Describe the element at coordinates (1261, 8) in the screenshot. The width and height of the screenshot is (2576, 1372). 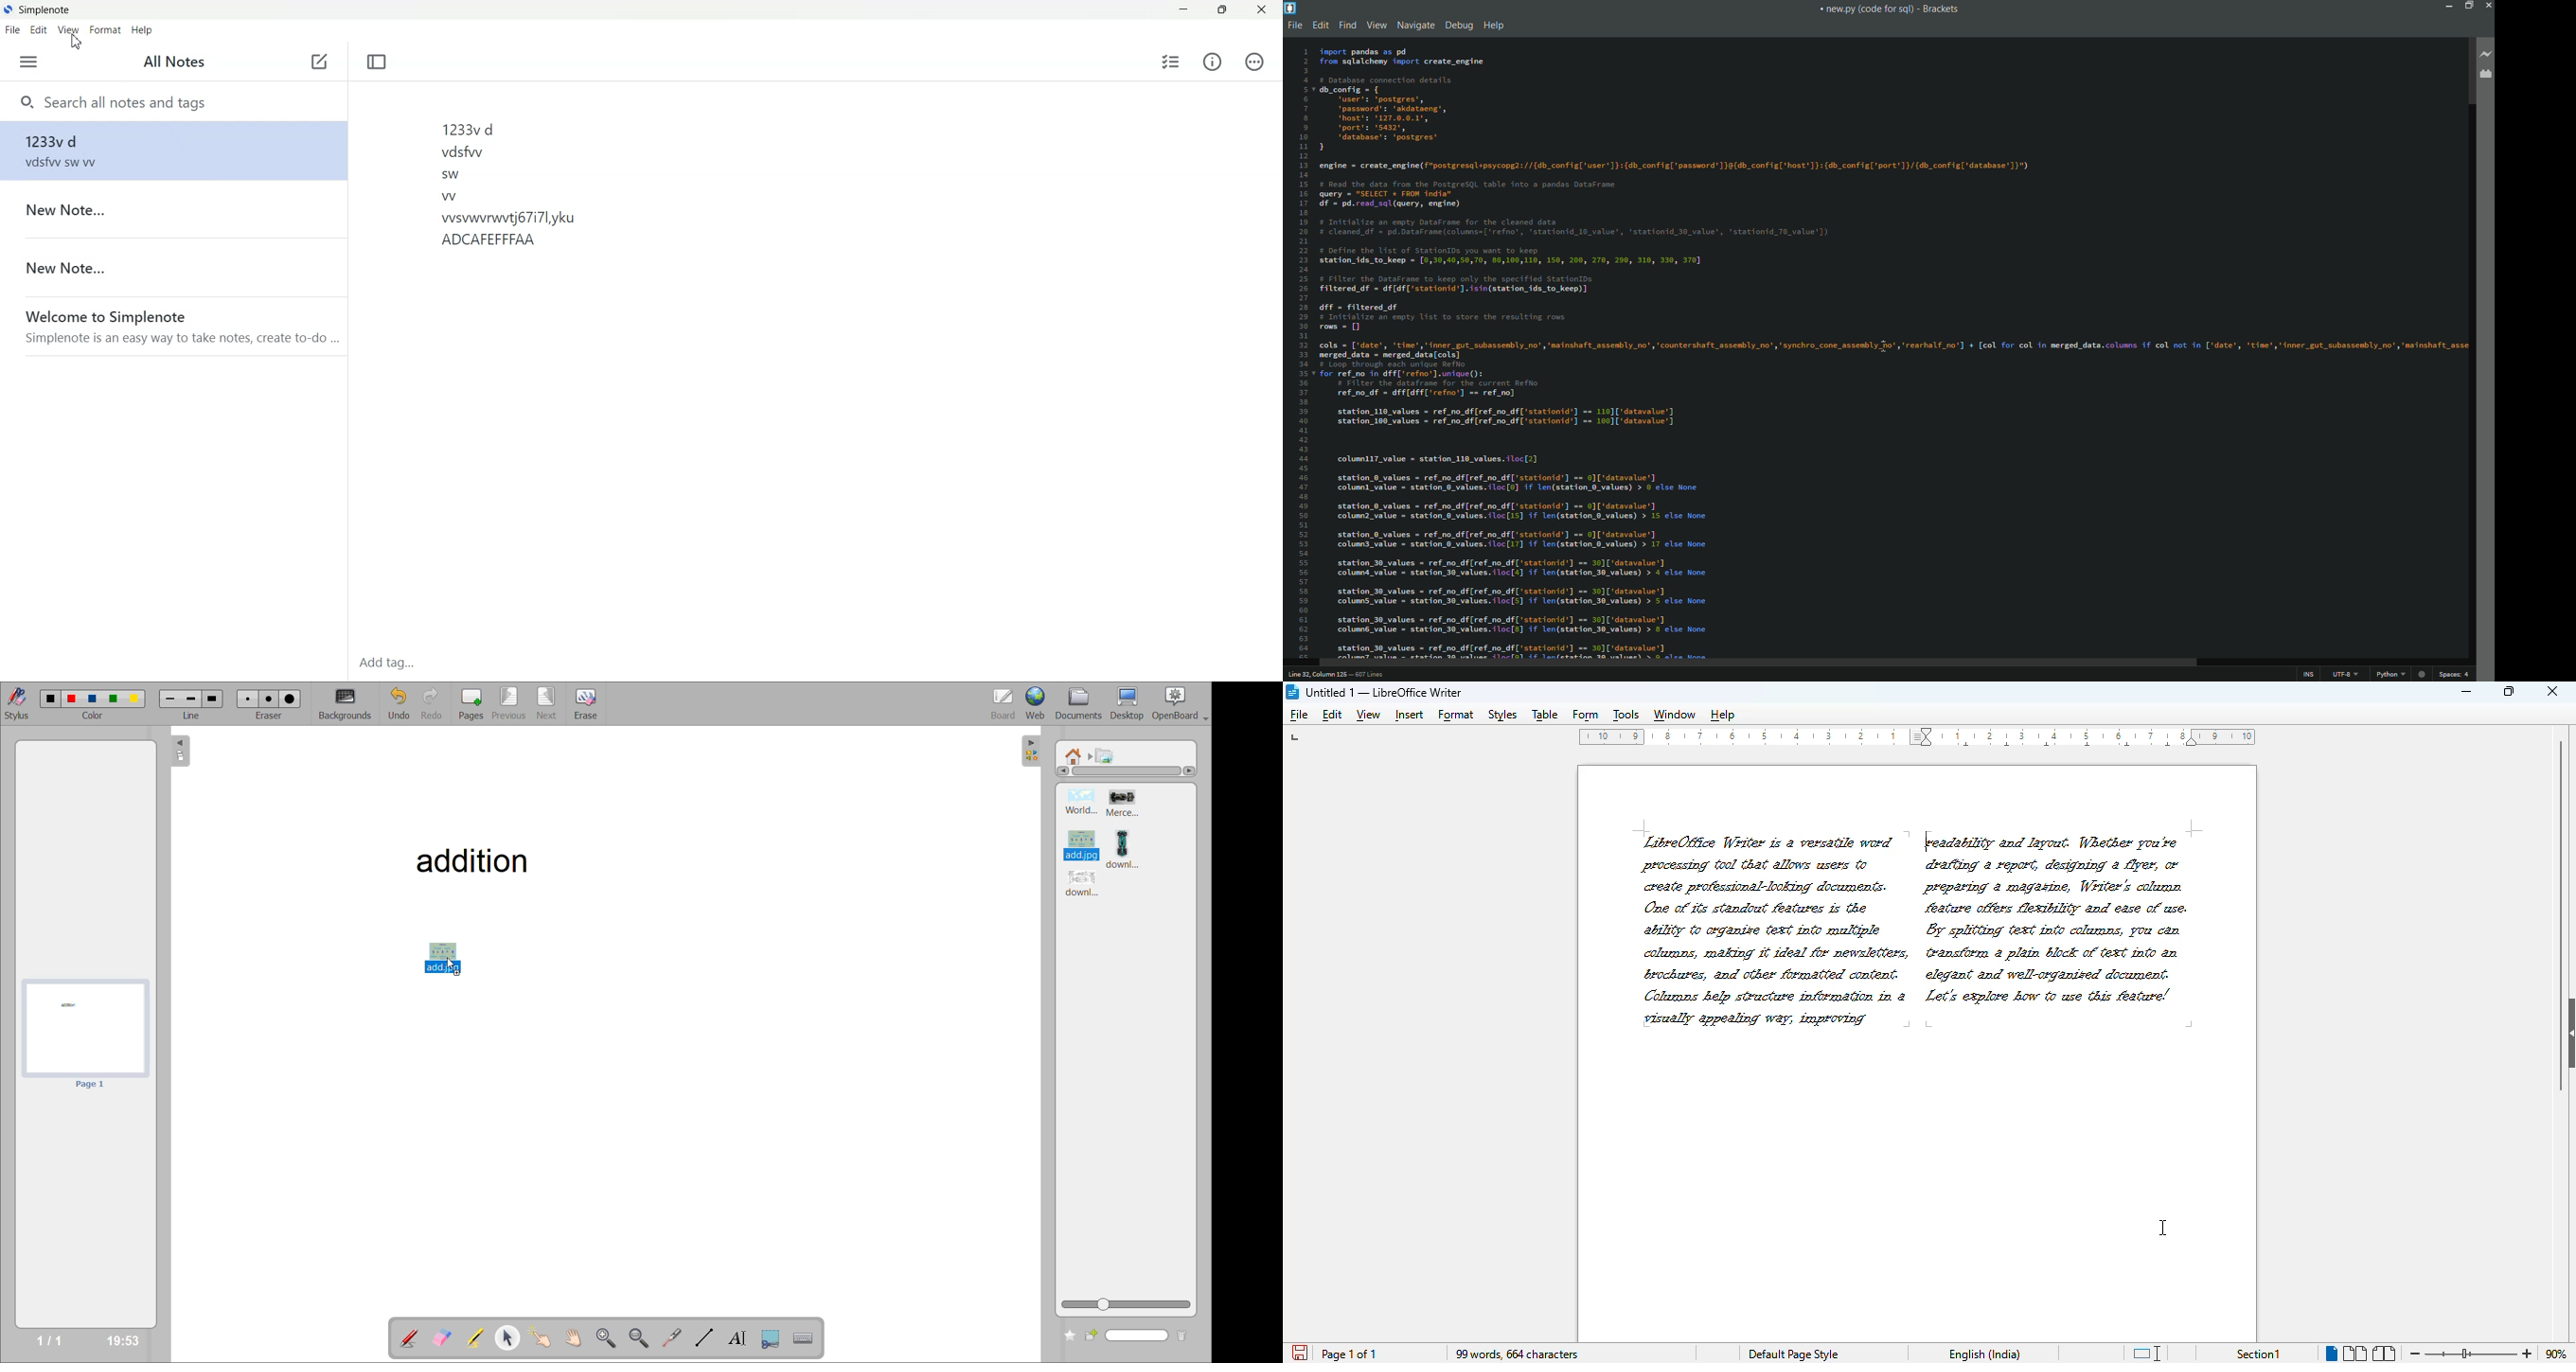
I see `Close` at that location.